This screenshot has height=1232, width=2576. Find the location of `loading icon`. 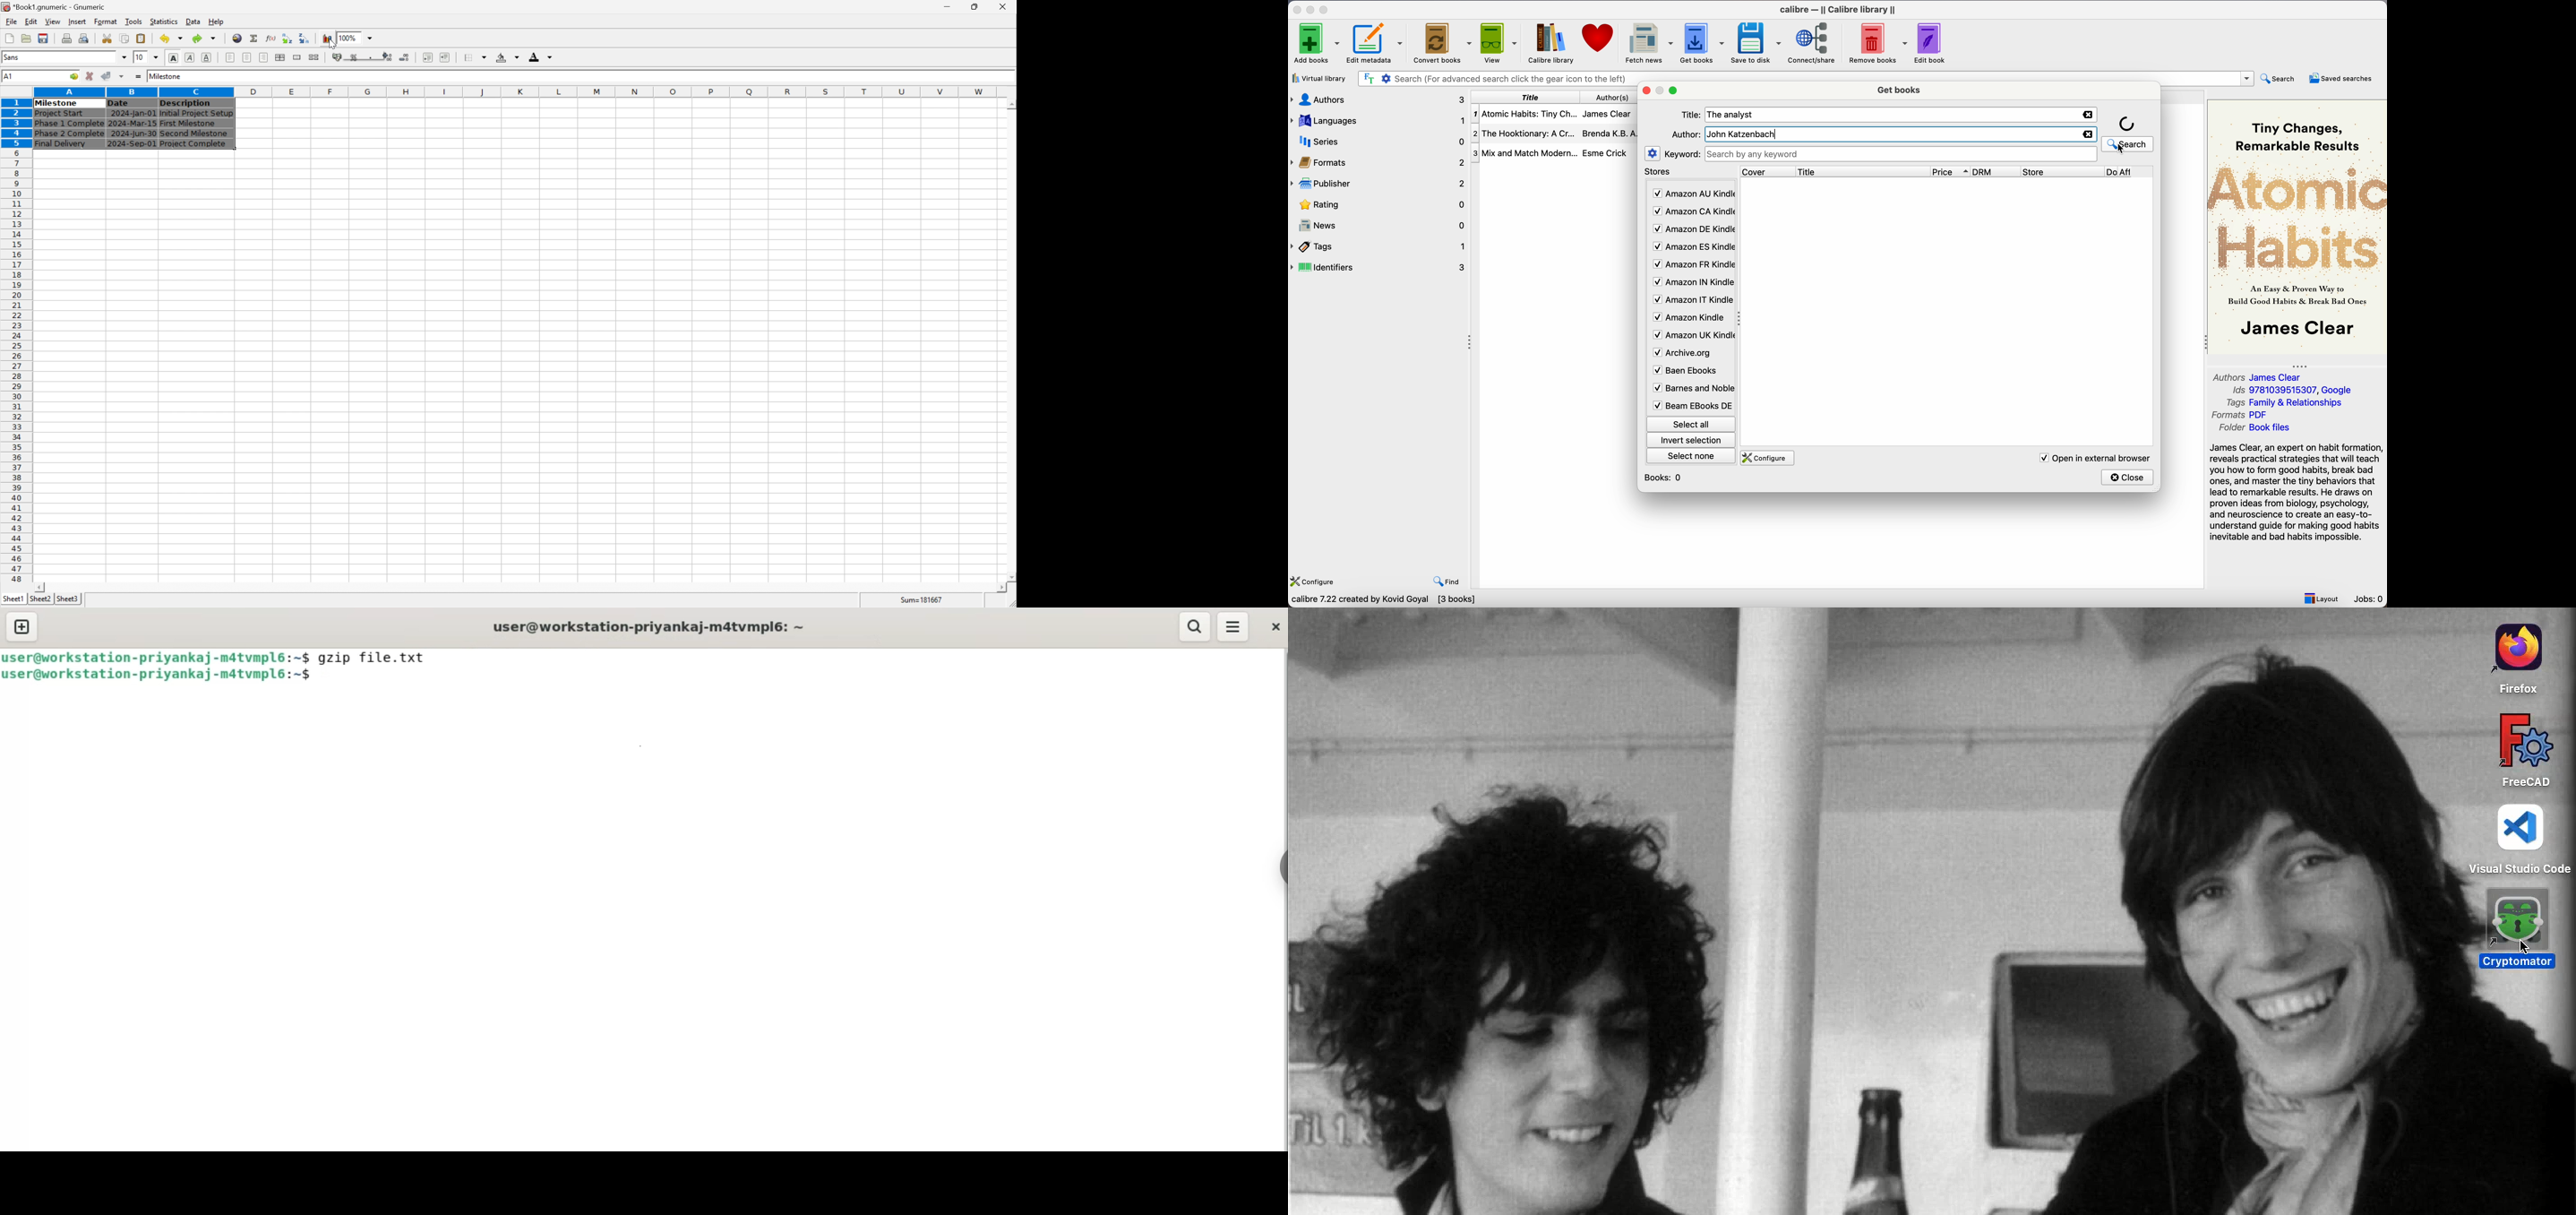

loading icon is located at coordinates (2128, 123).